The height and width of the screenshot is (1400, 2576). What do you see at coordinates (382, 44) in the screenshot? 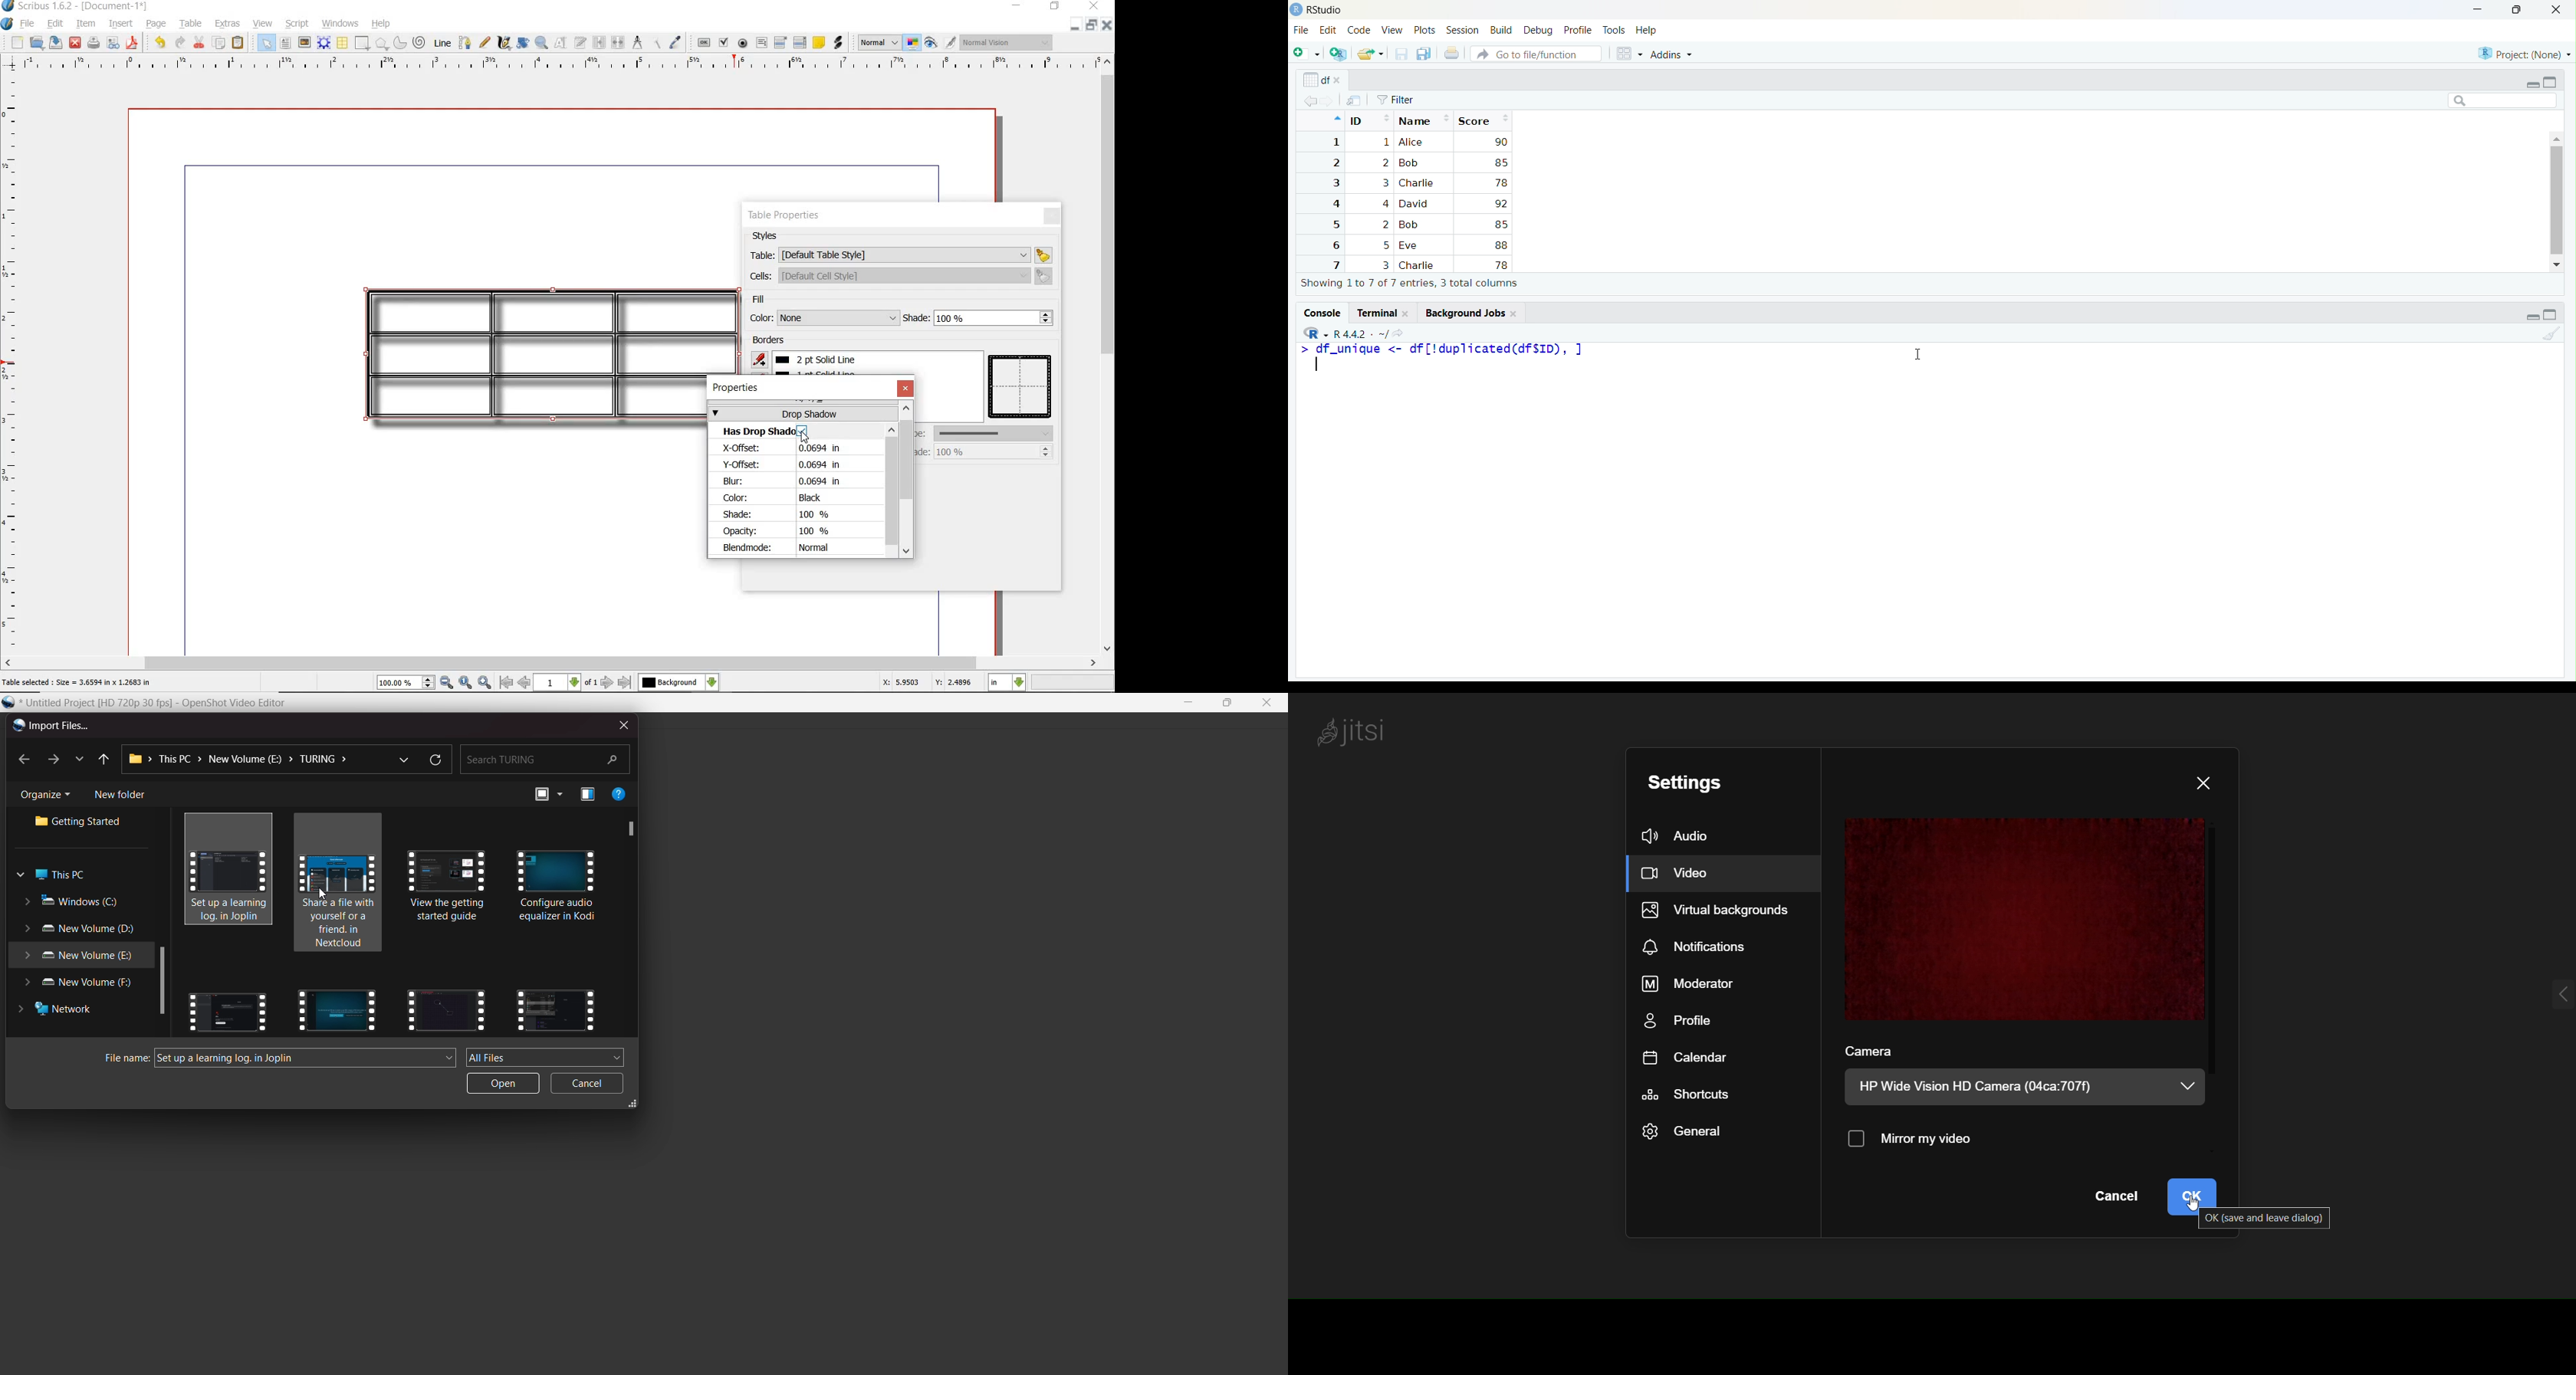
I see `polygon` at bounding box center [382, 44].